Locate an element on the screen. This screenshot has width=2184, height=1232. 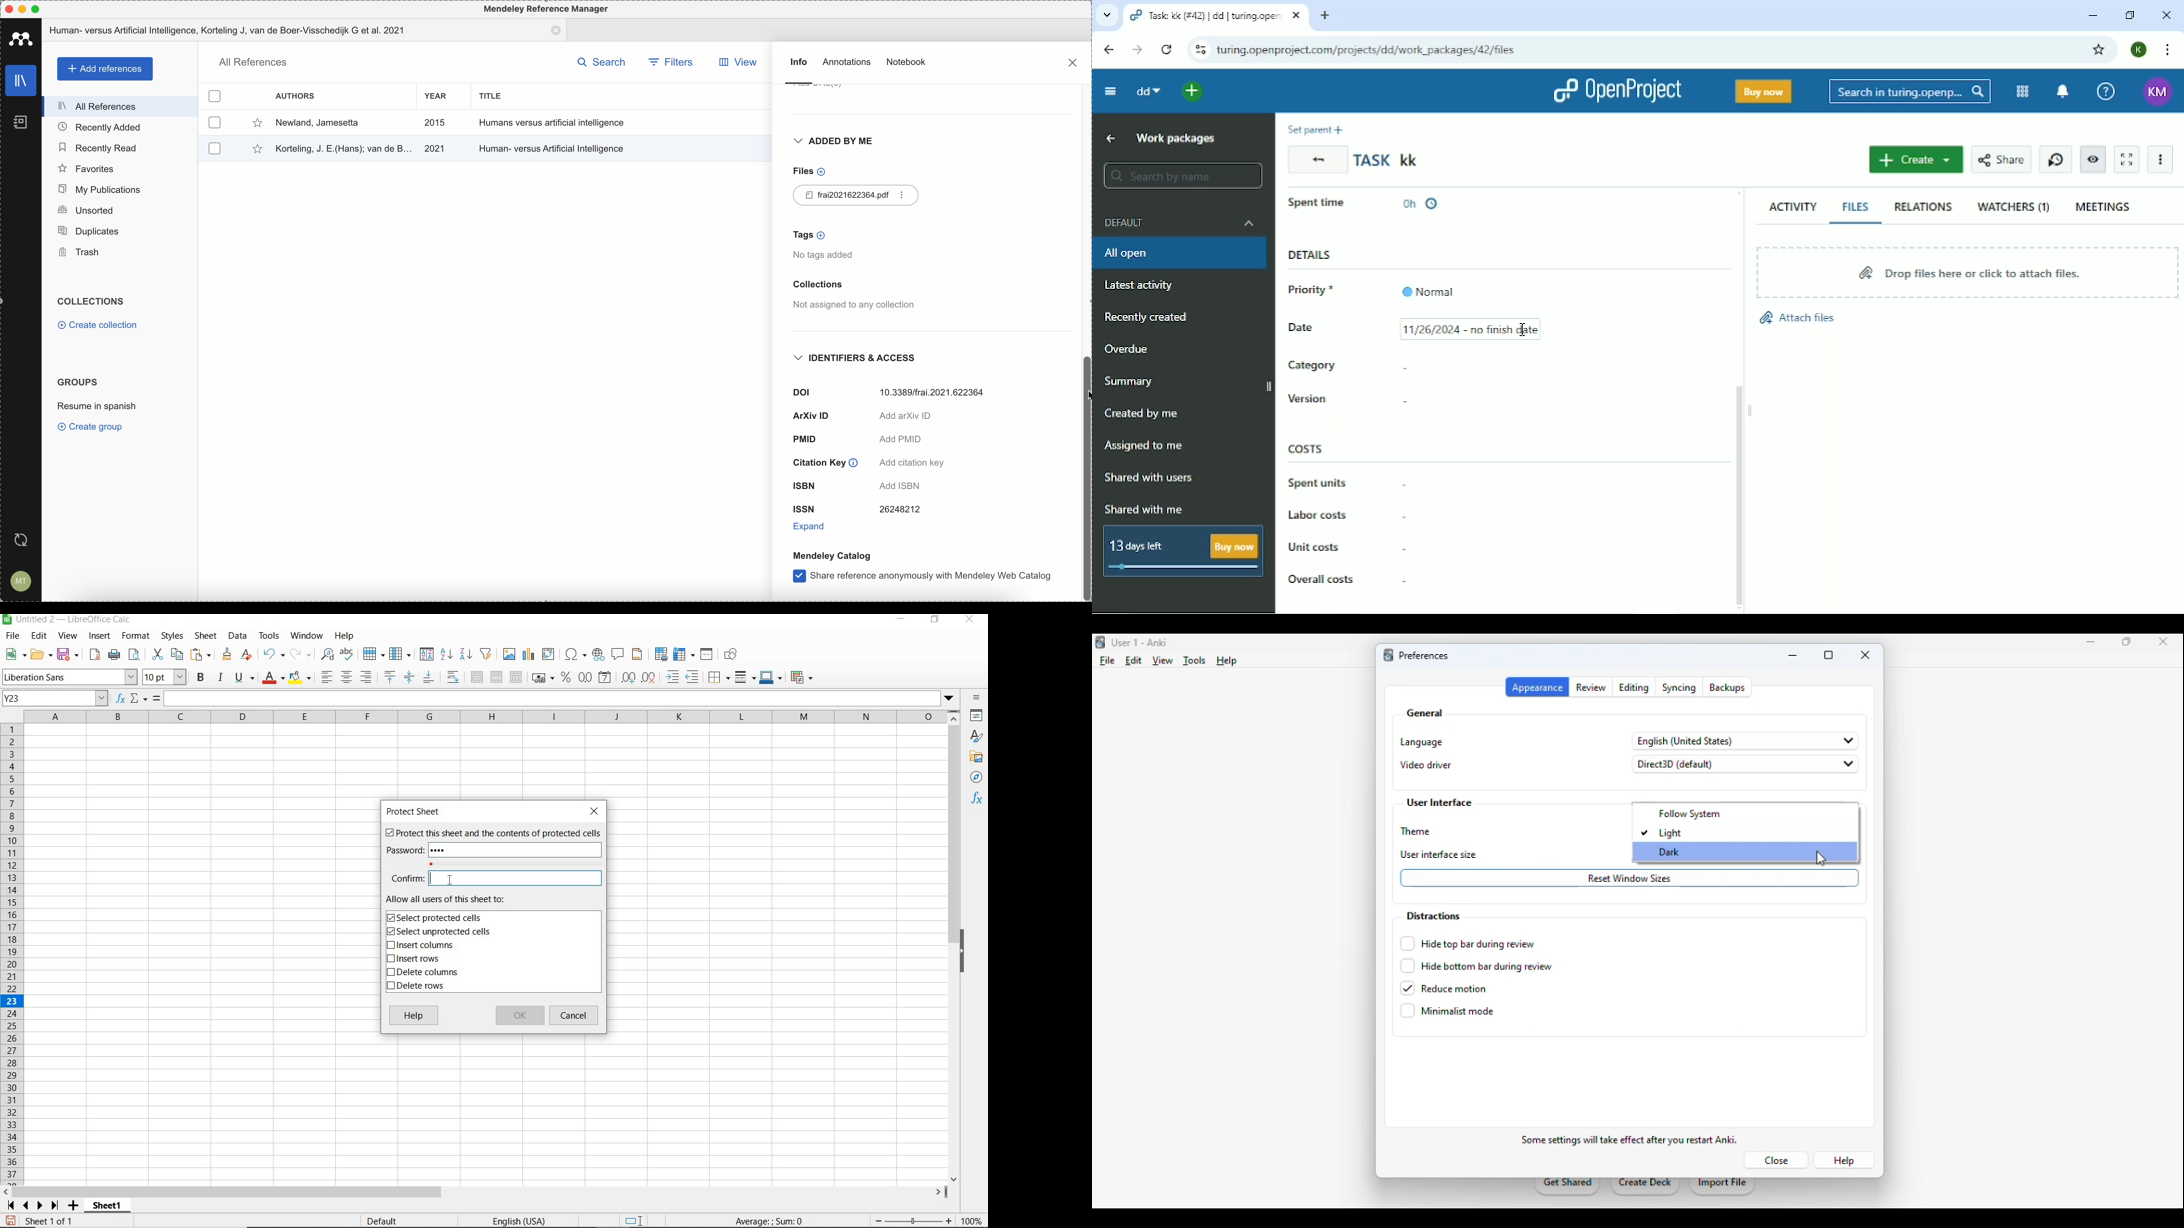
EXPORT DIRECTLY AS PDF is located at coordinates (94, 656).